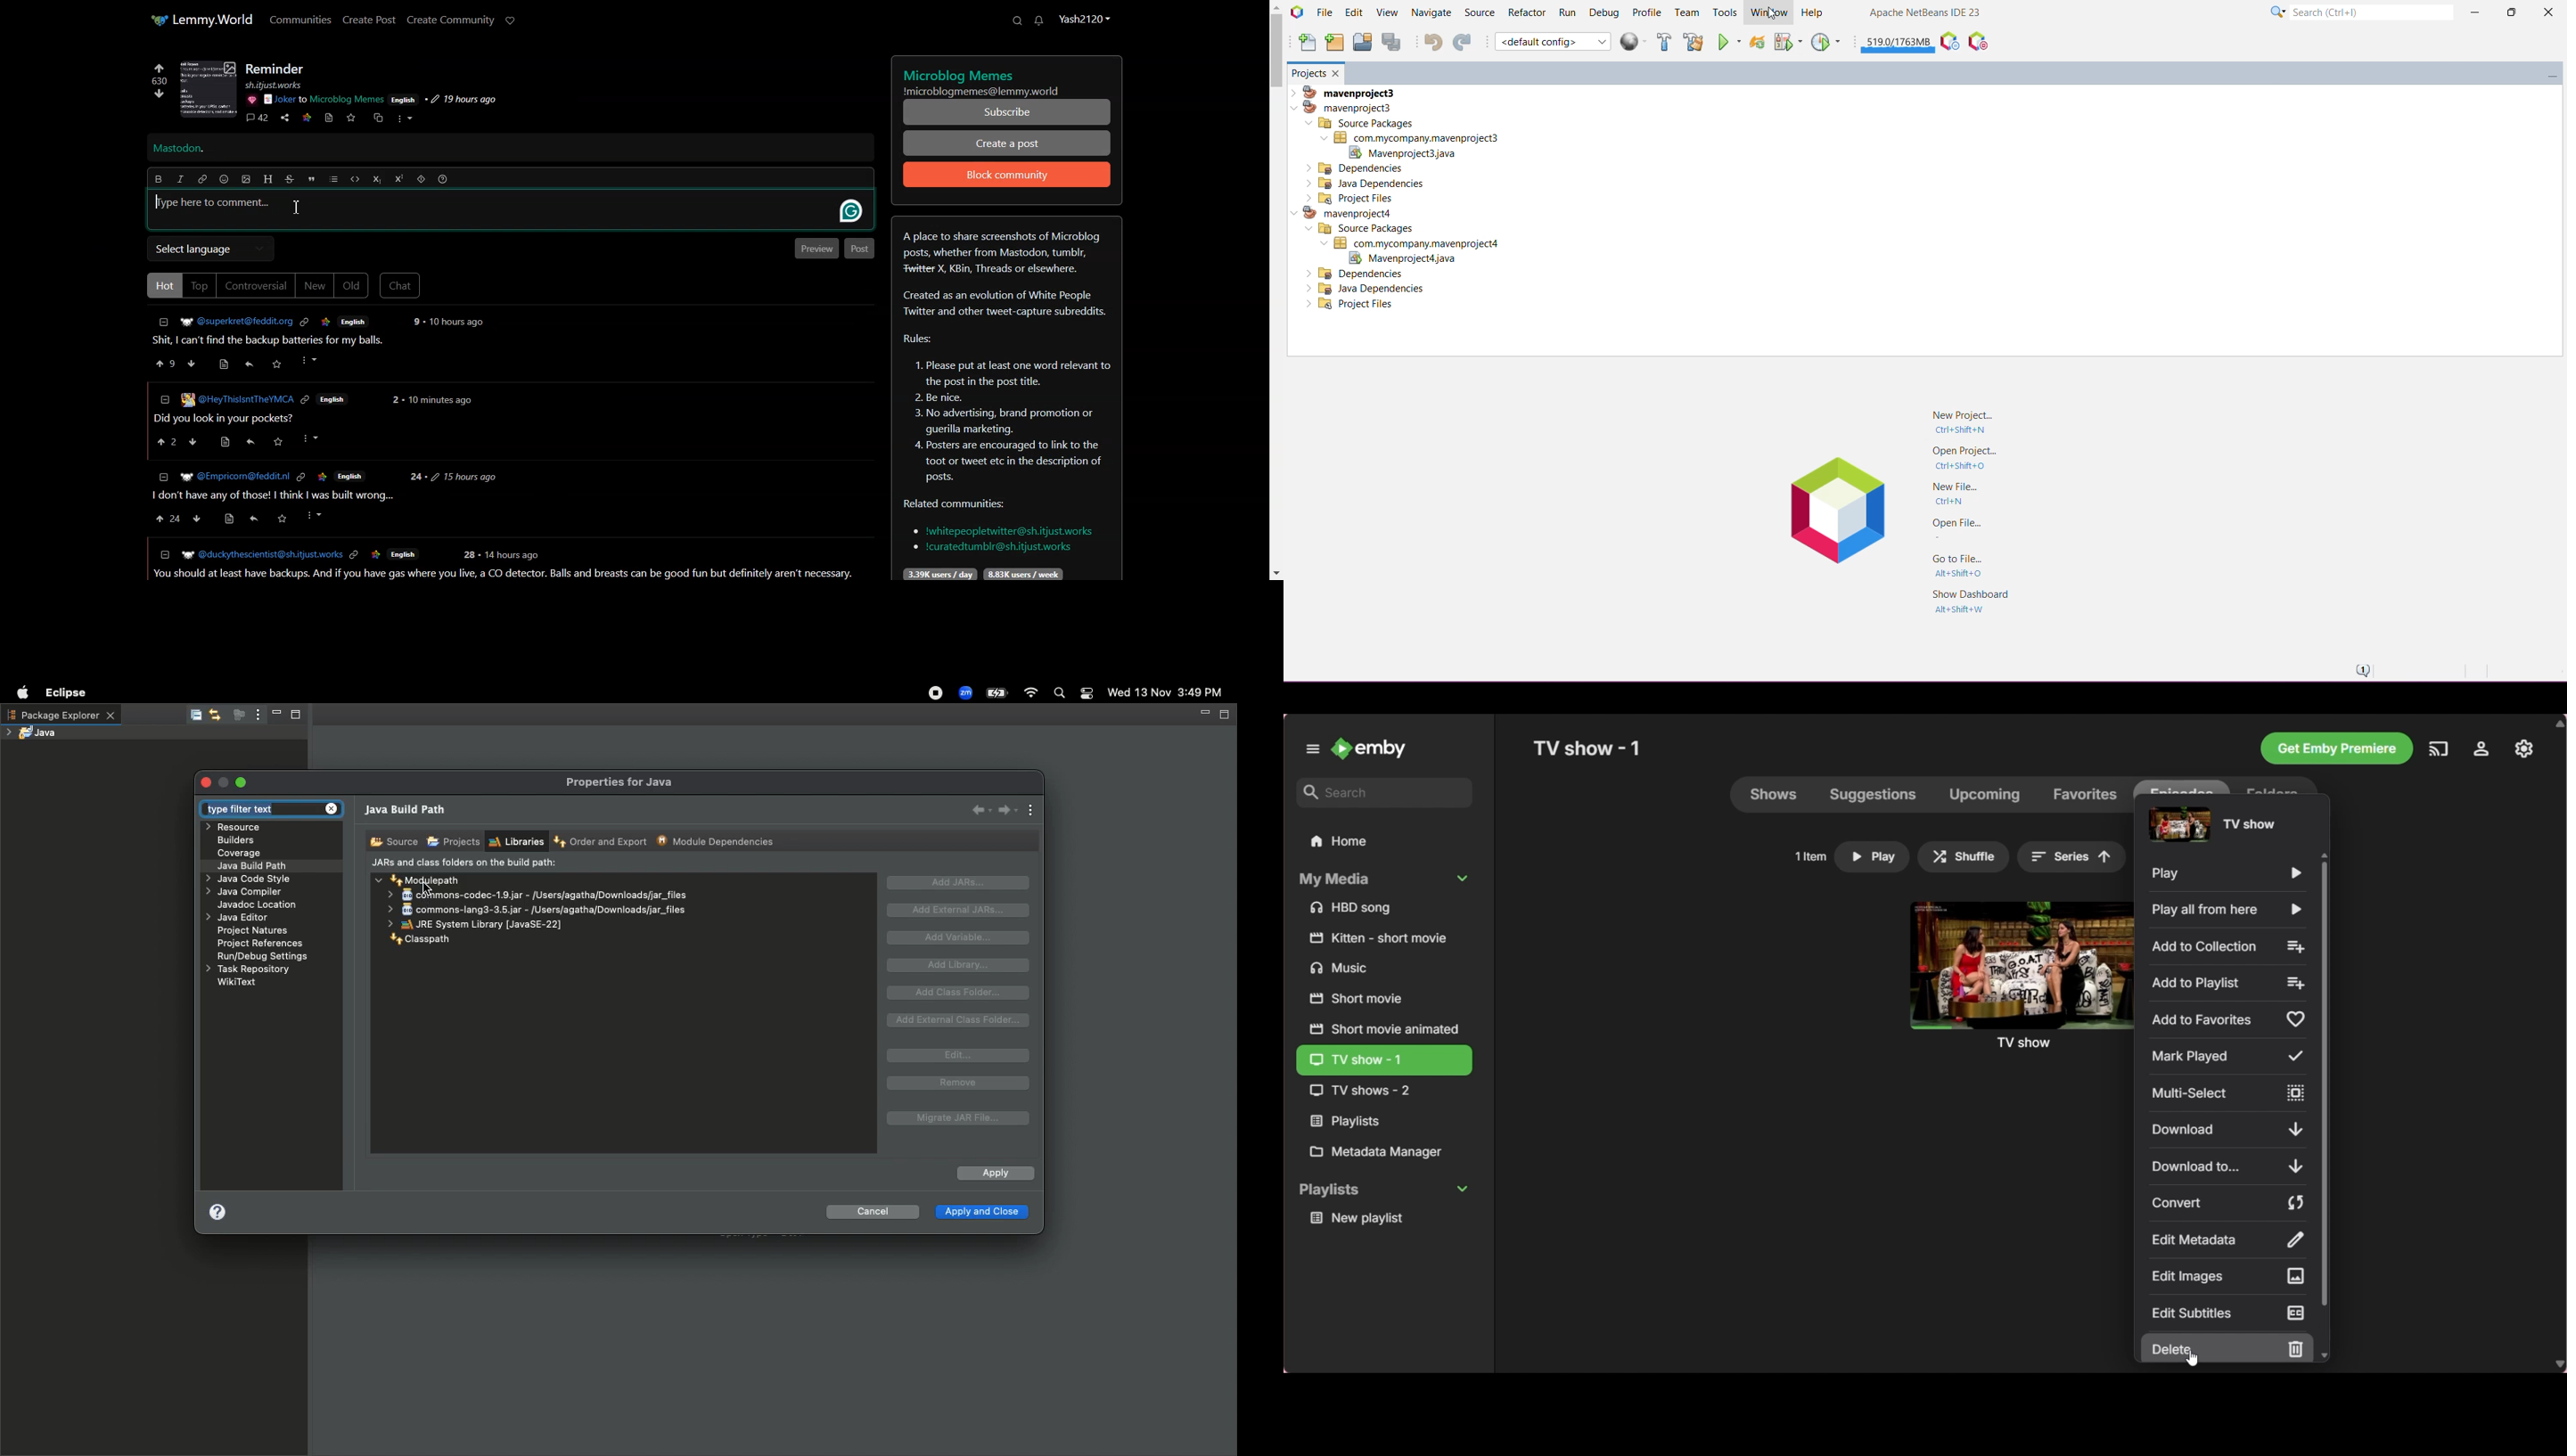 Image resolution: width=2576 pixels, height=1456 pixels. Describe the element at coordinates (414, 321) in the screenshot. I see `` at that location.